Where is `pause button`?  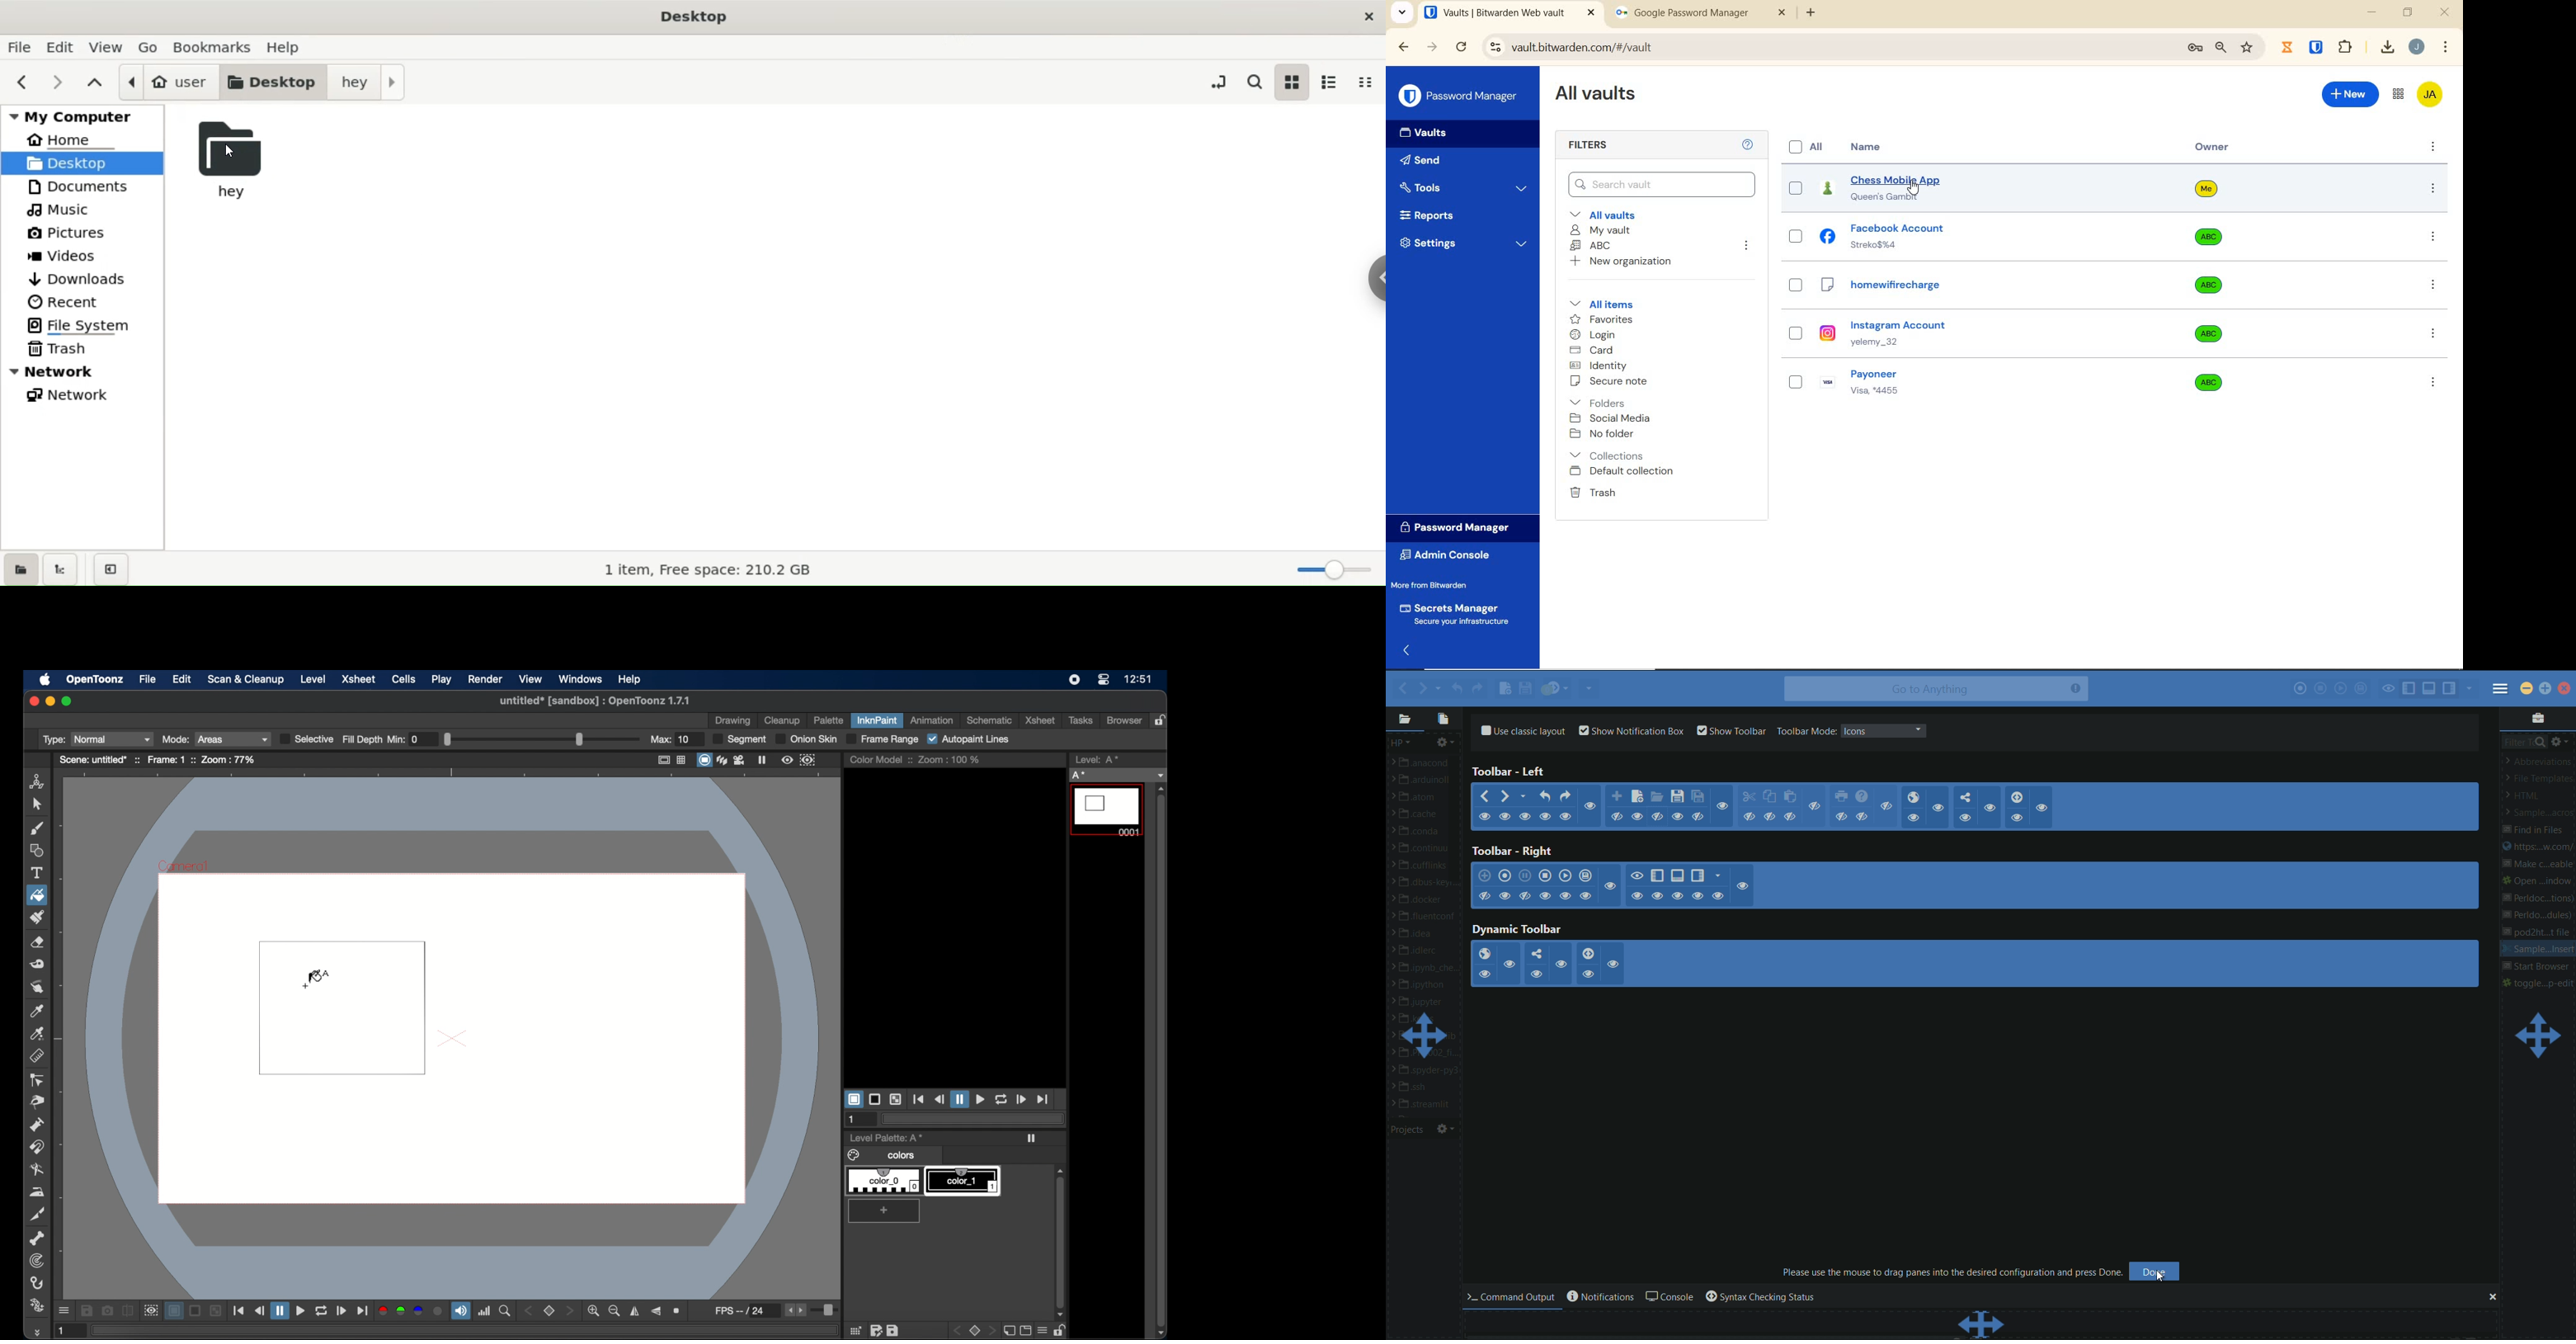
pause button is located at coordinates (280, 1310).